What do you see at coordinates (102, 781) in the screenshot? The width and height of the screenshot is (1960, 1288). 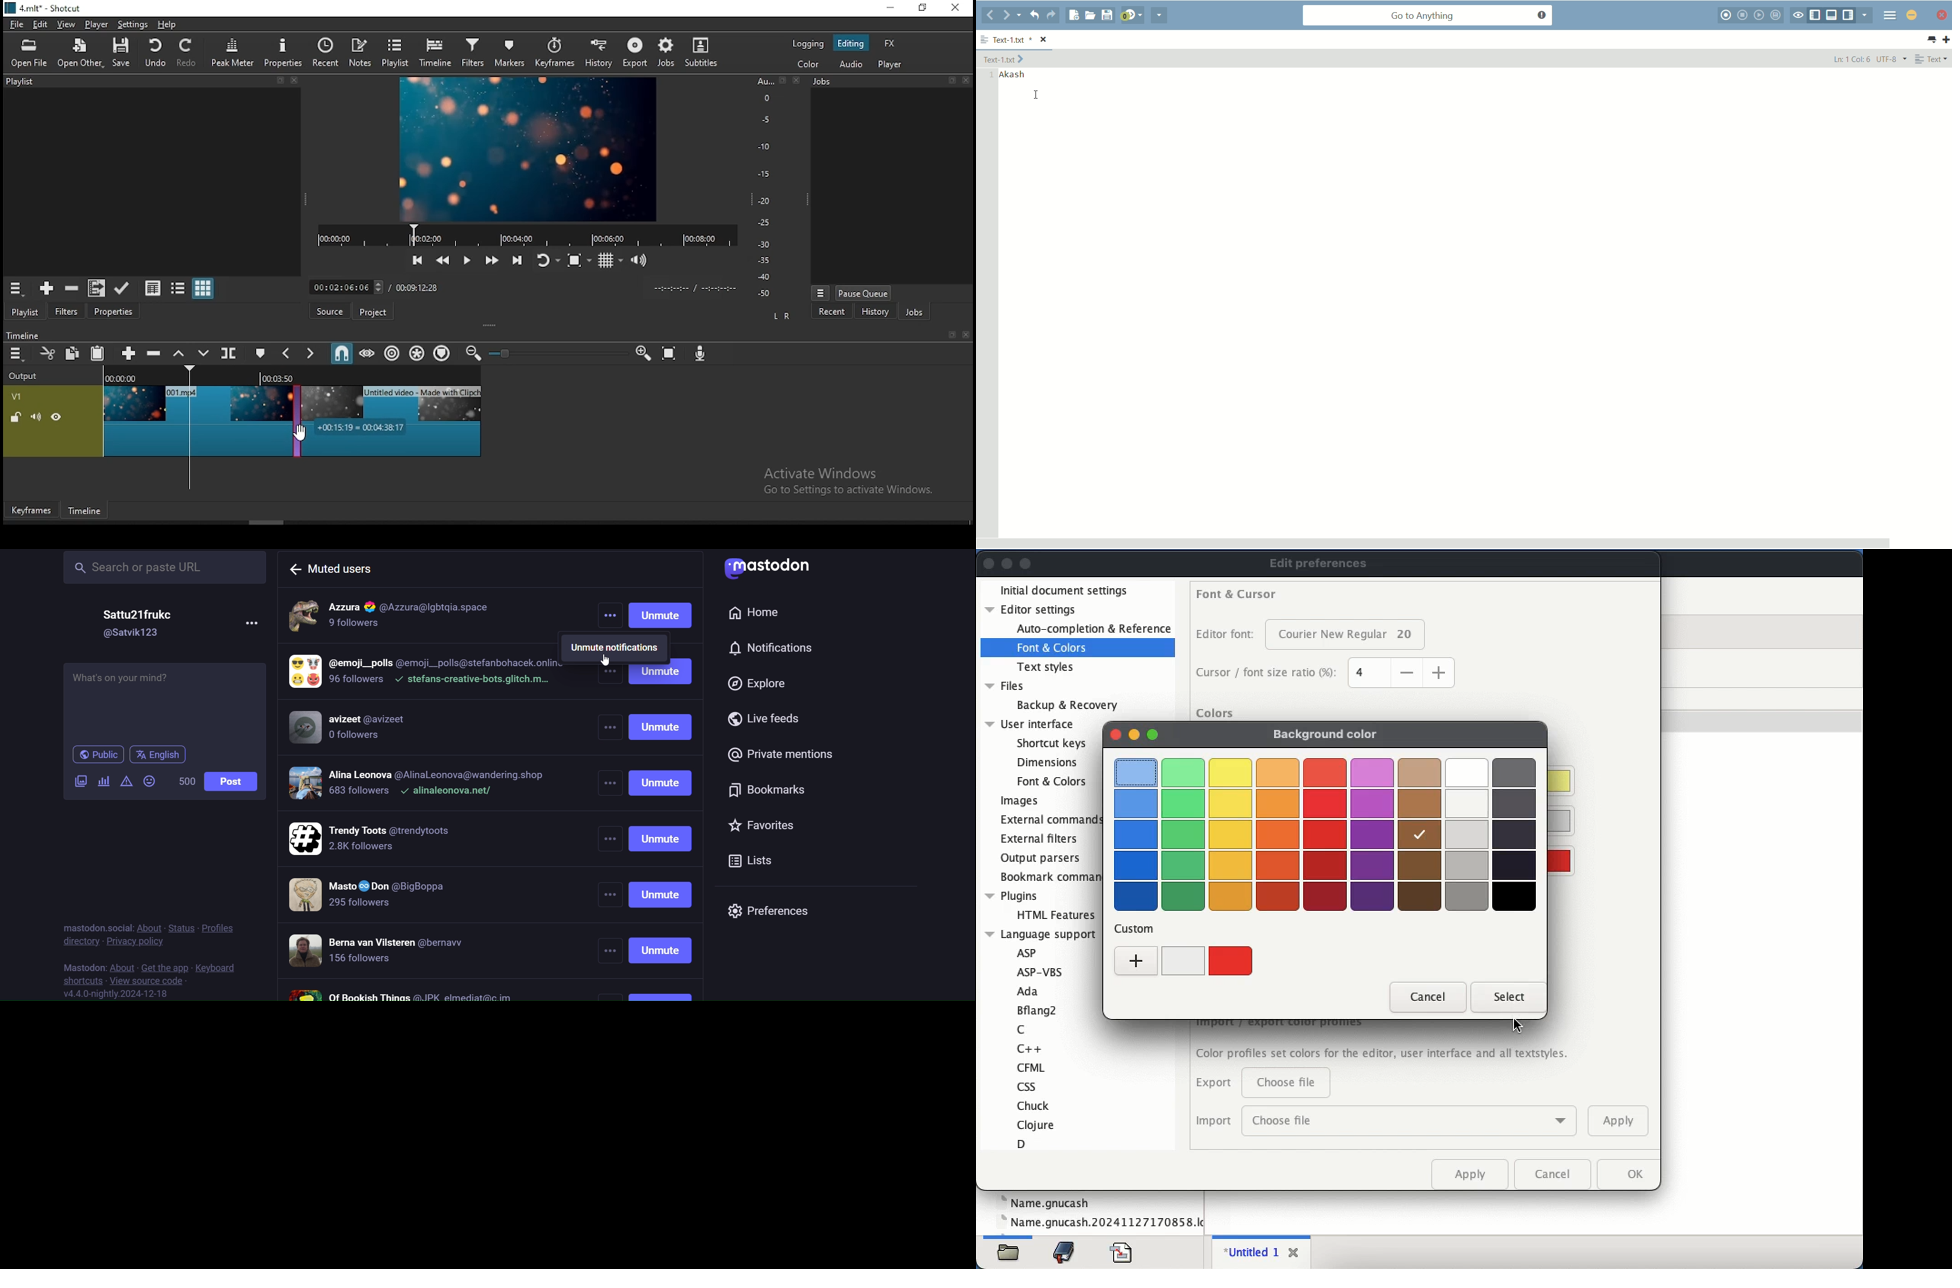 I see `poll` at bounding box center [102, 781].